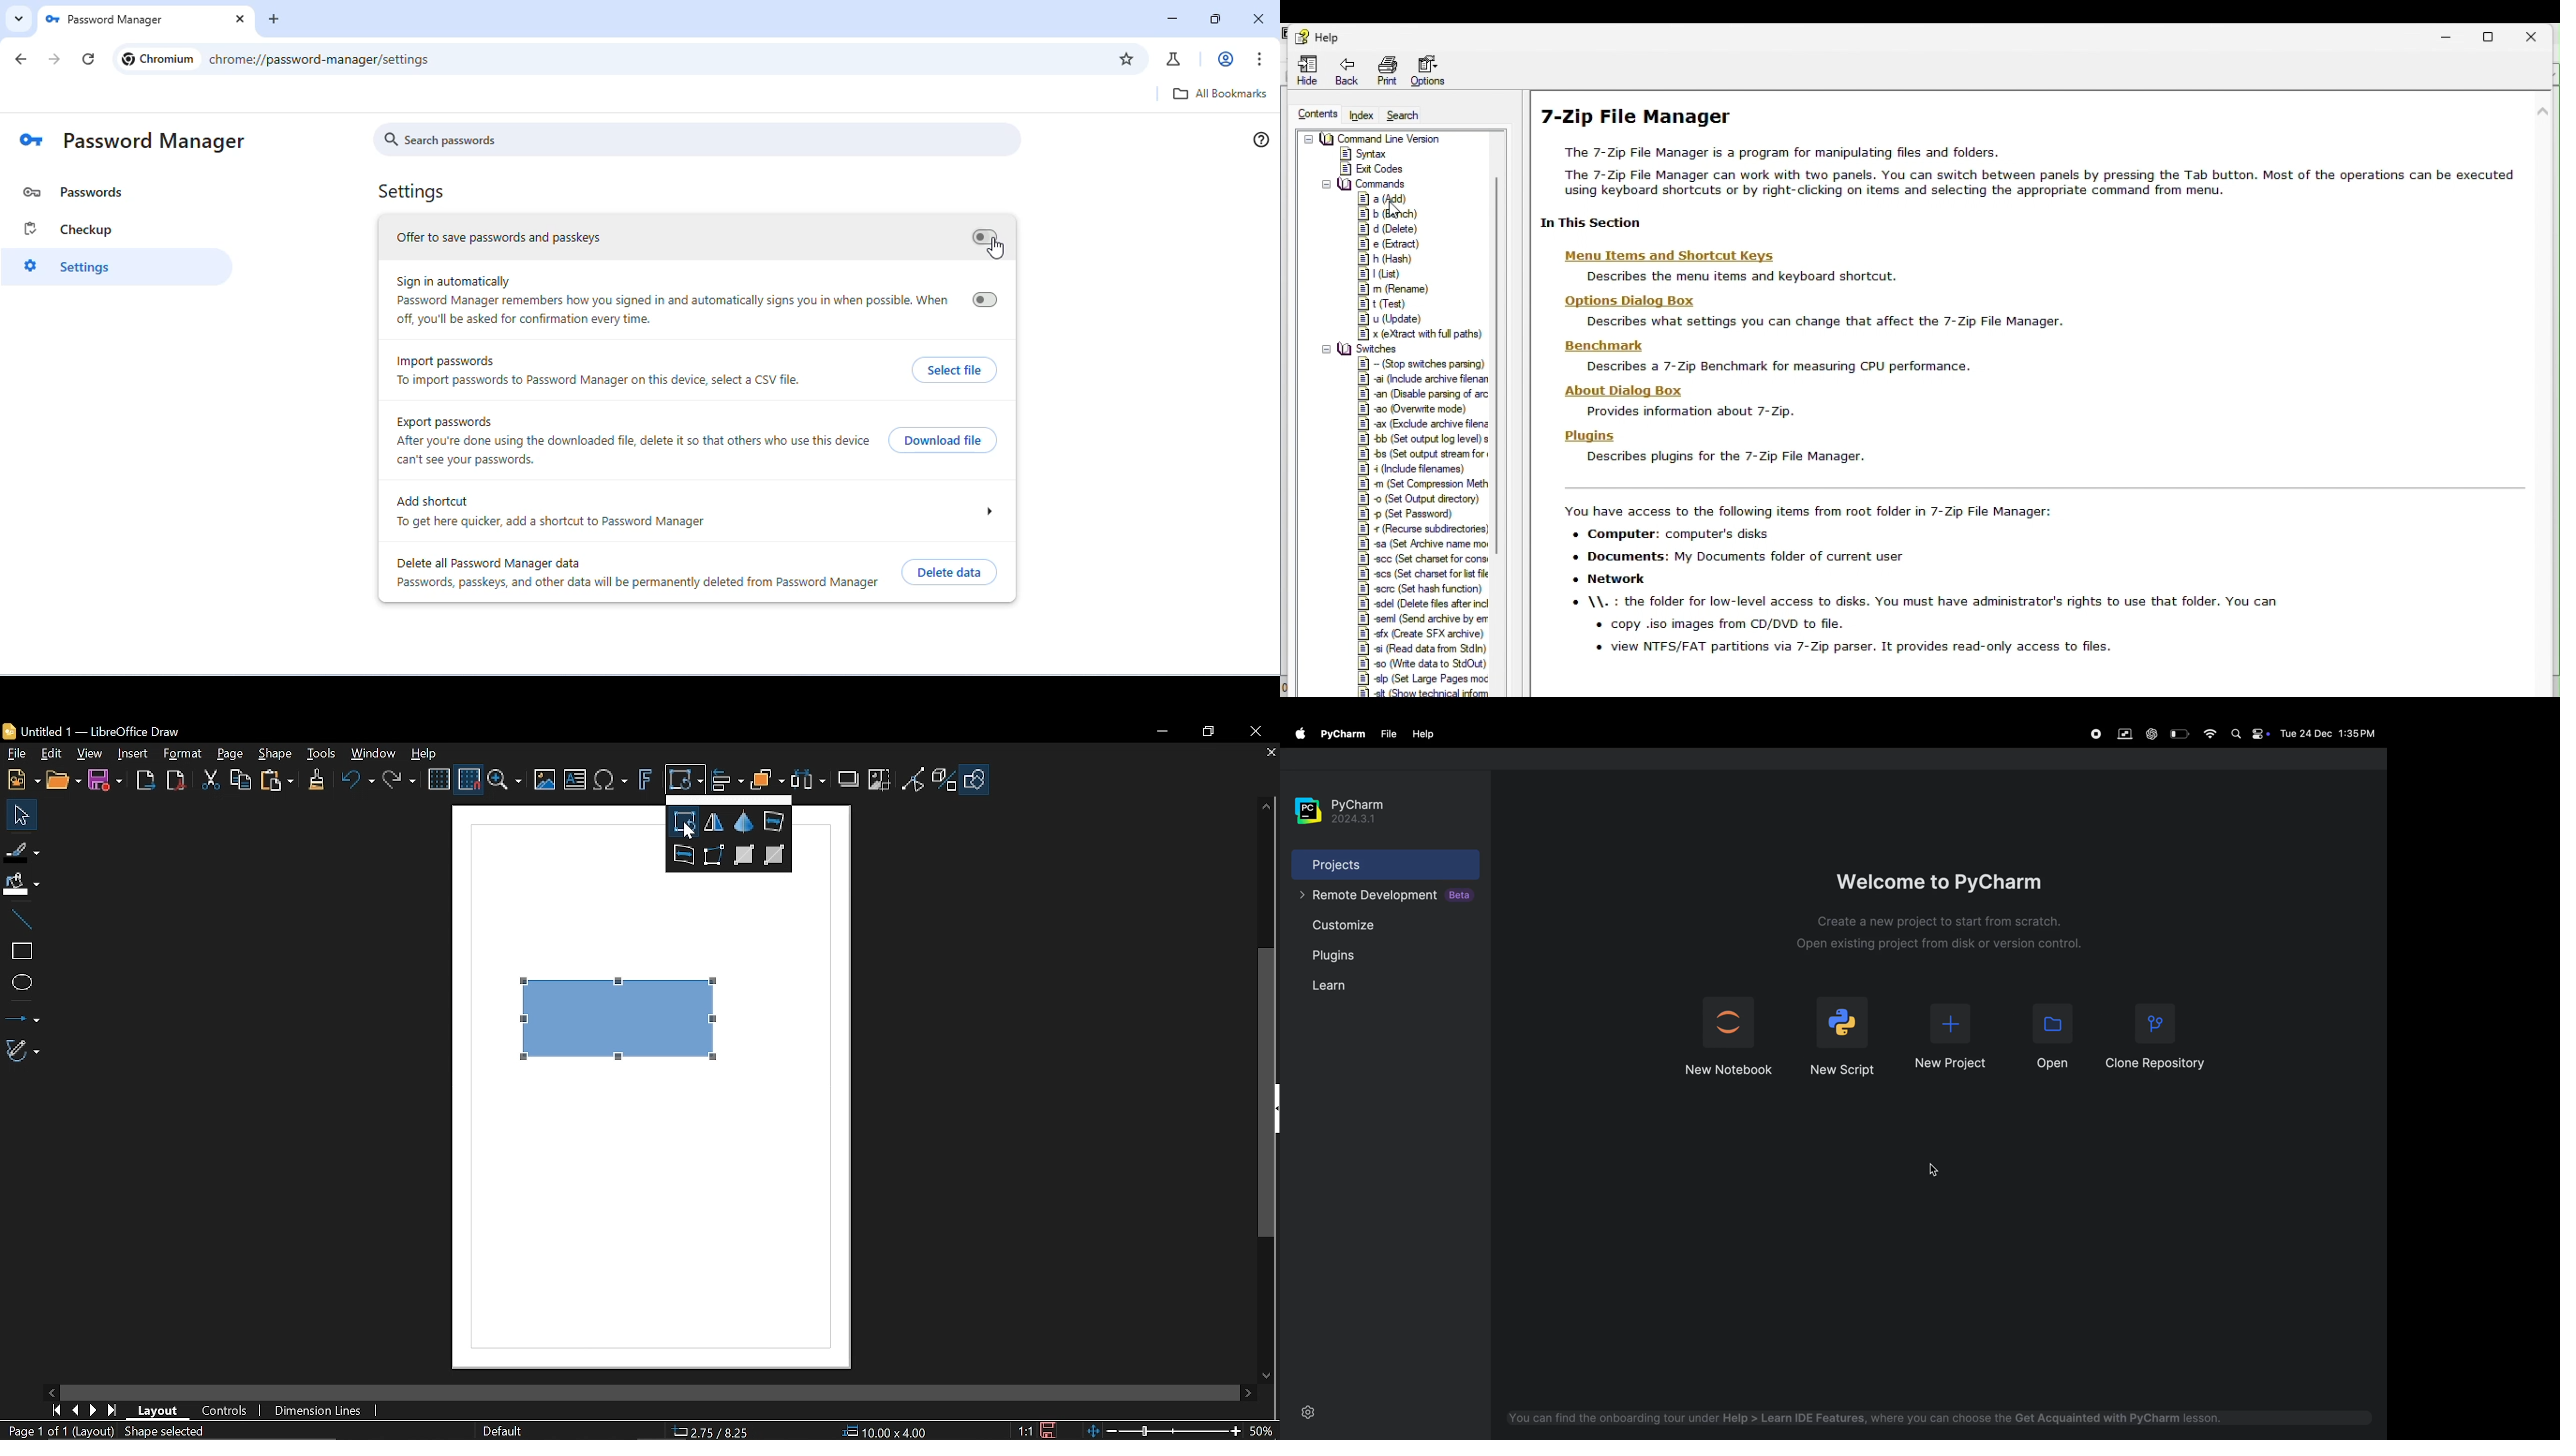 Image resolution: width=2576 pixels, height=1456 pixels. Describe the element at coordinates (683, 854) in the screenshot. I see `Set to circle` at that location.